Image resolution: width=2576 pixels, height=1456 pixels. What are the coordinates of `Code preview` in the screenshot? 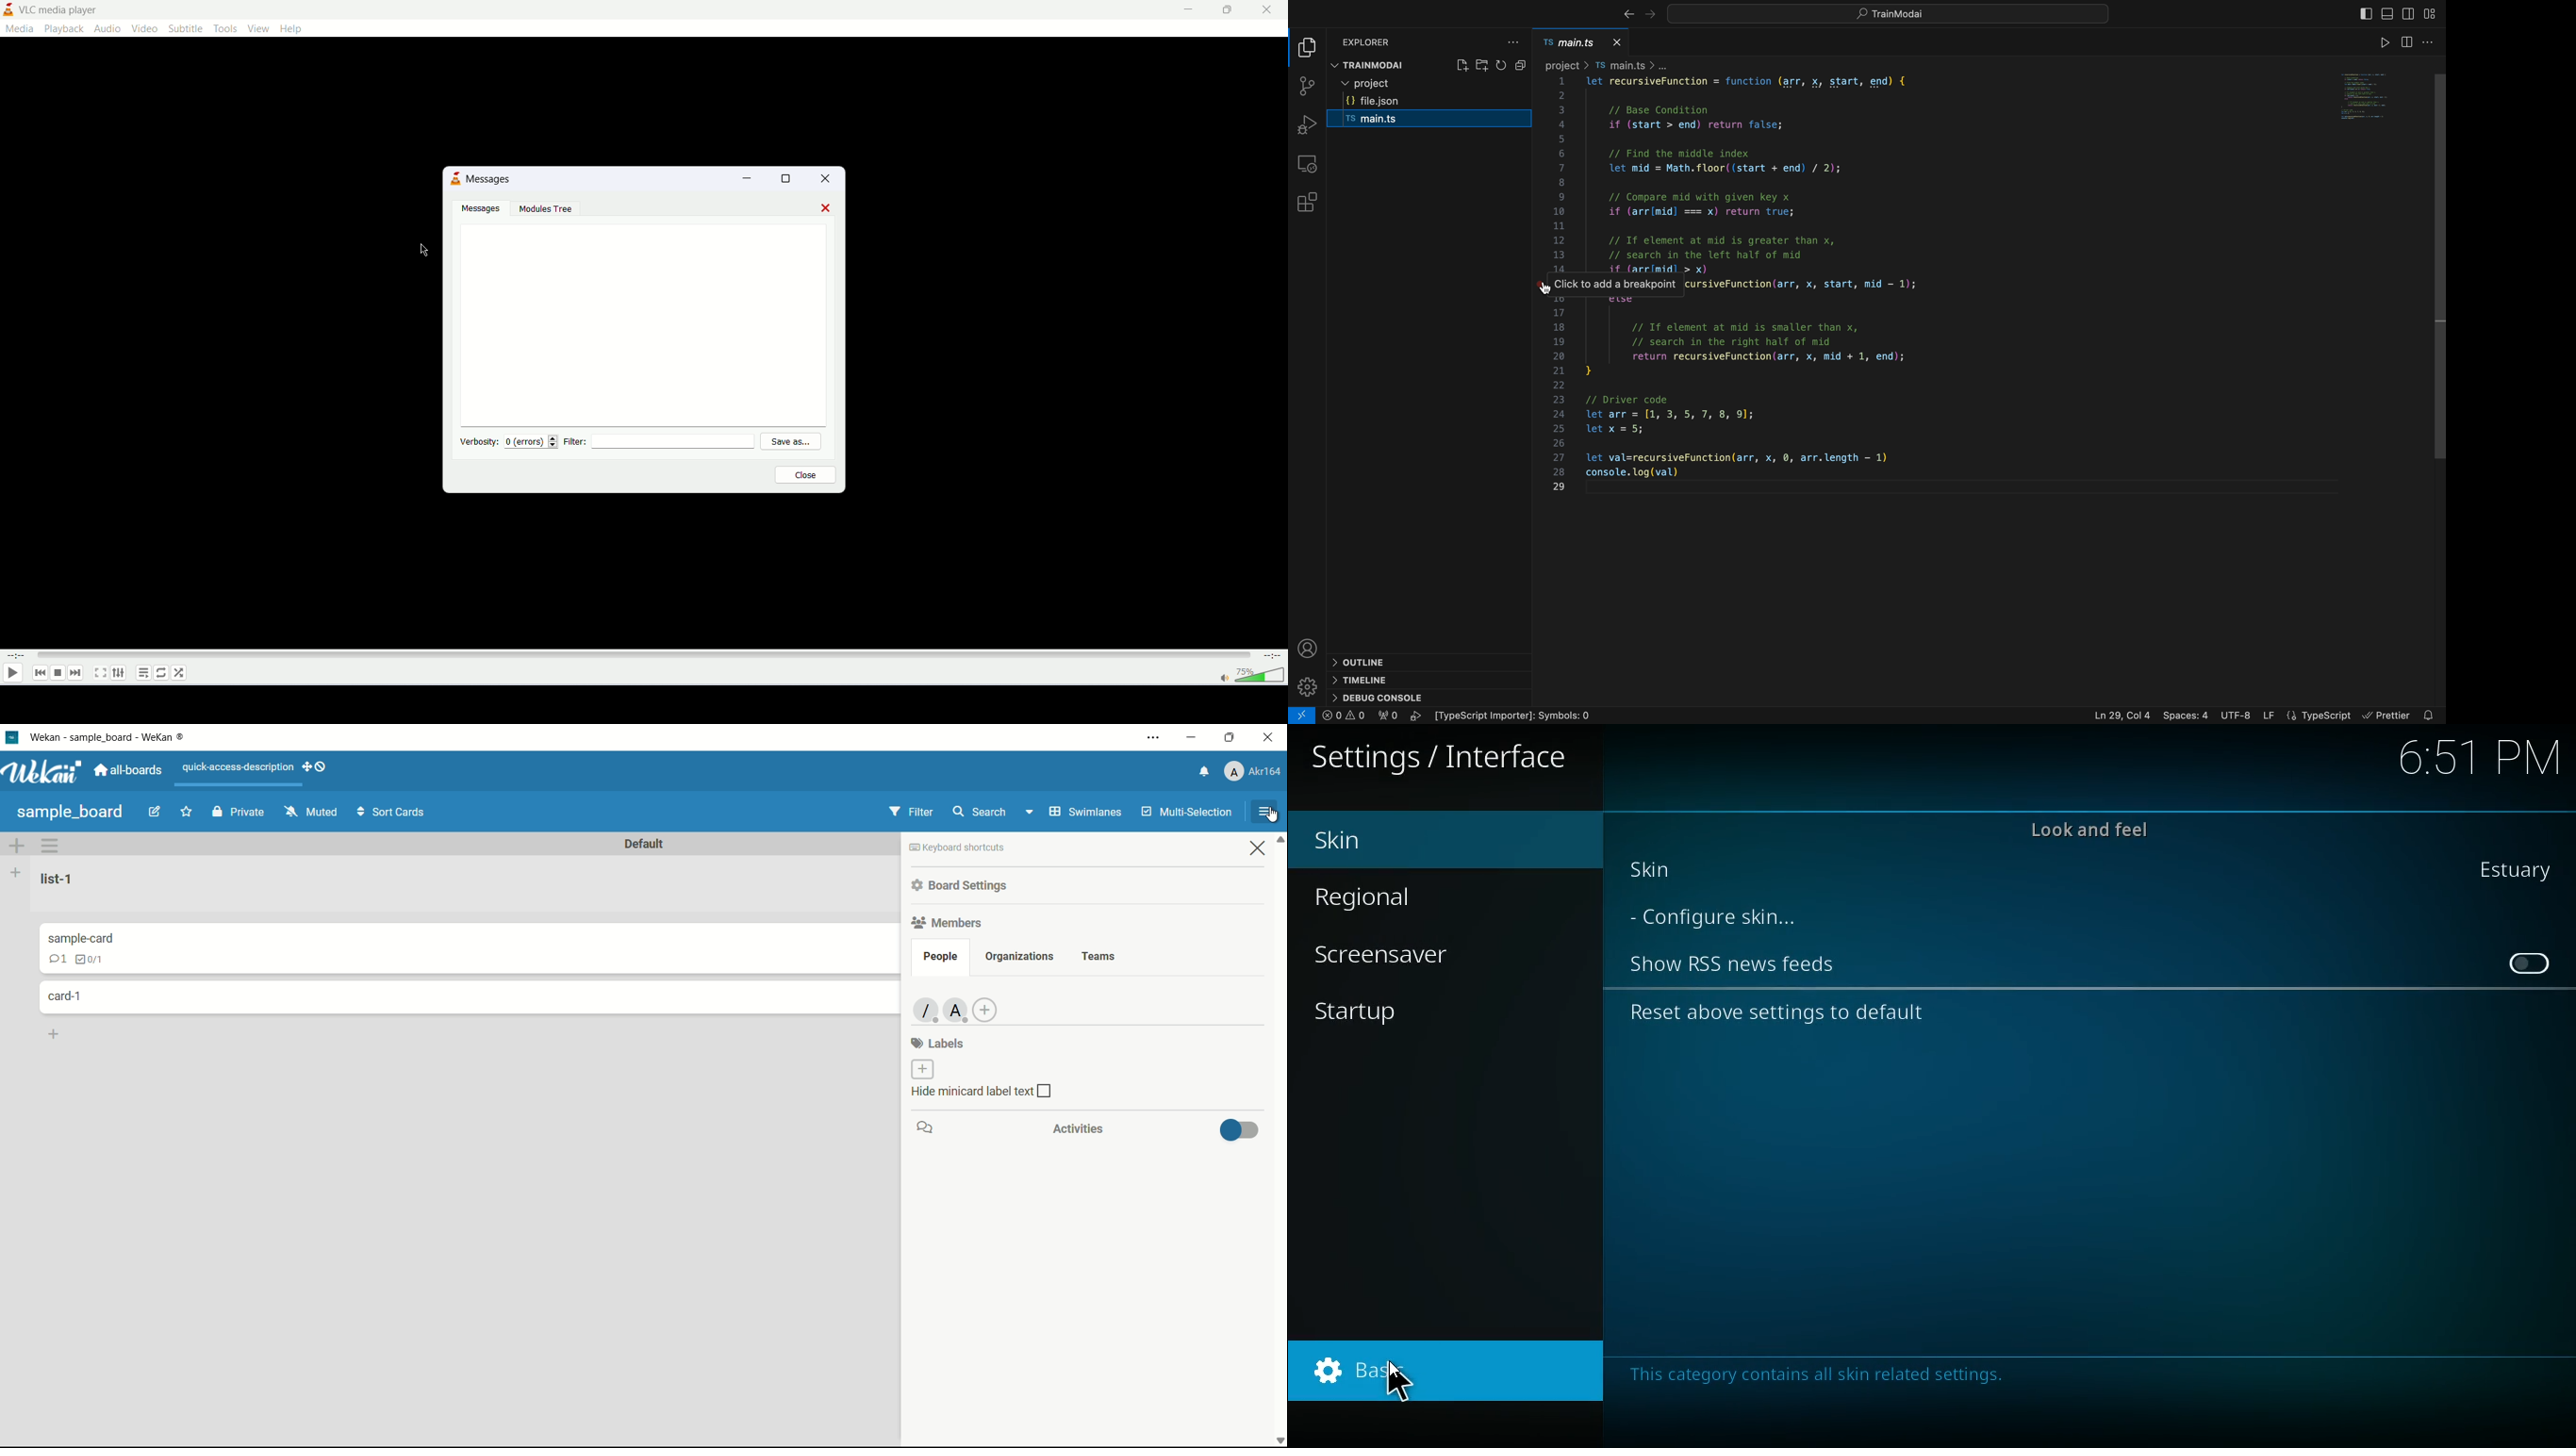 It's located at (2367, 97).